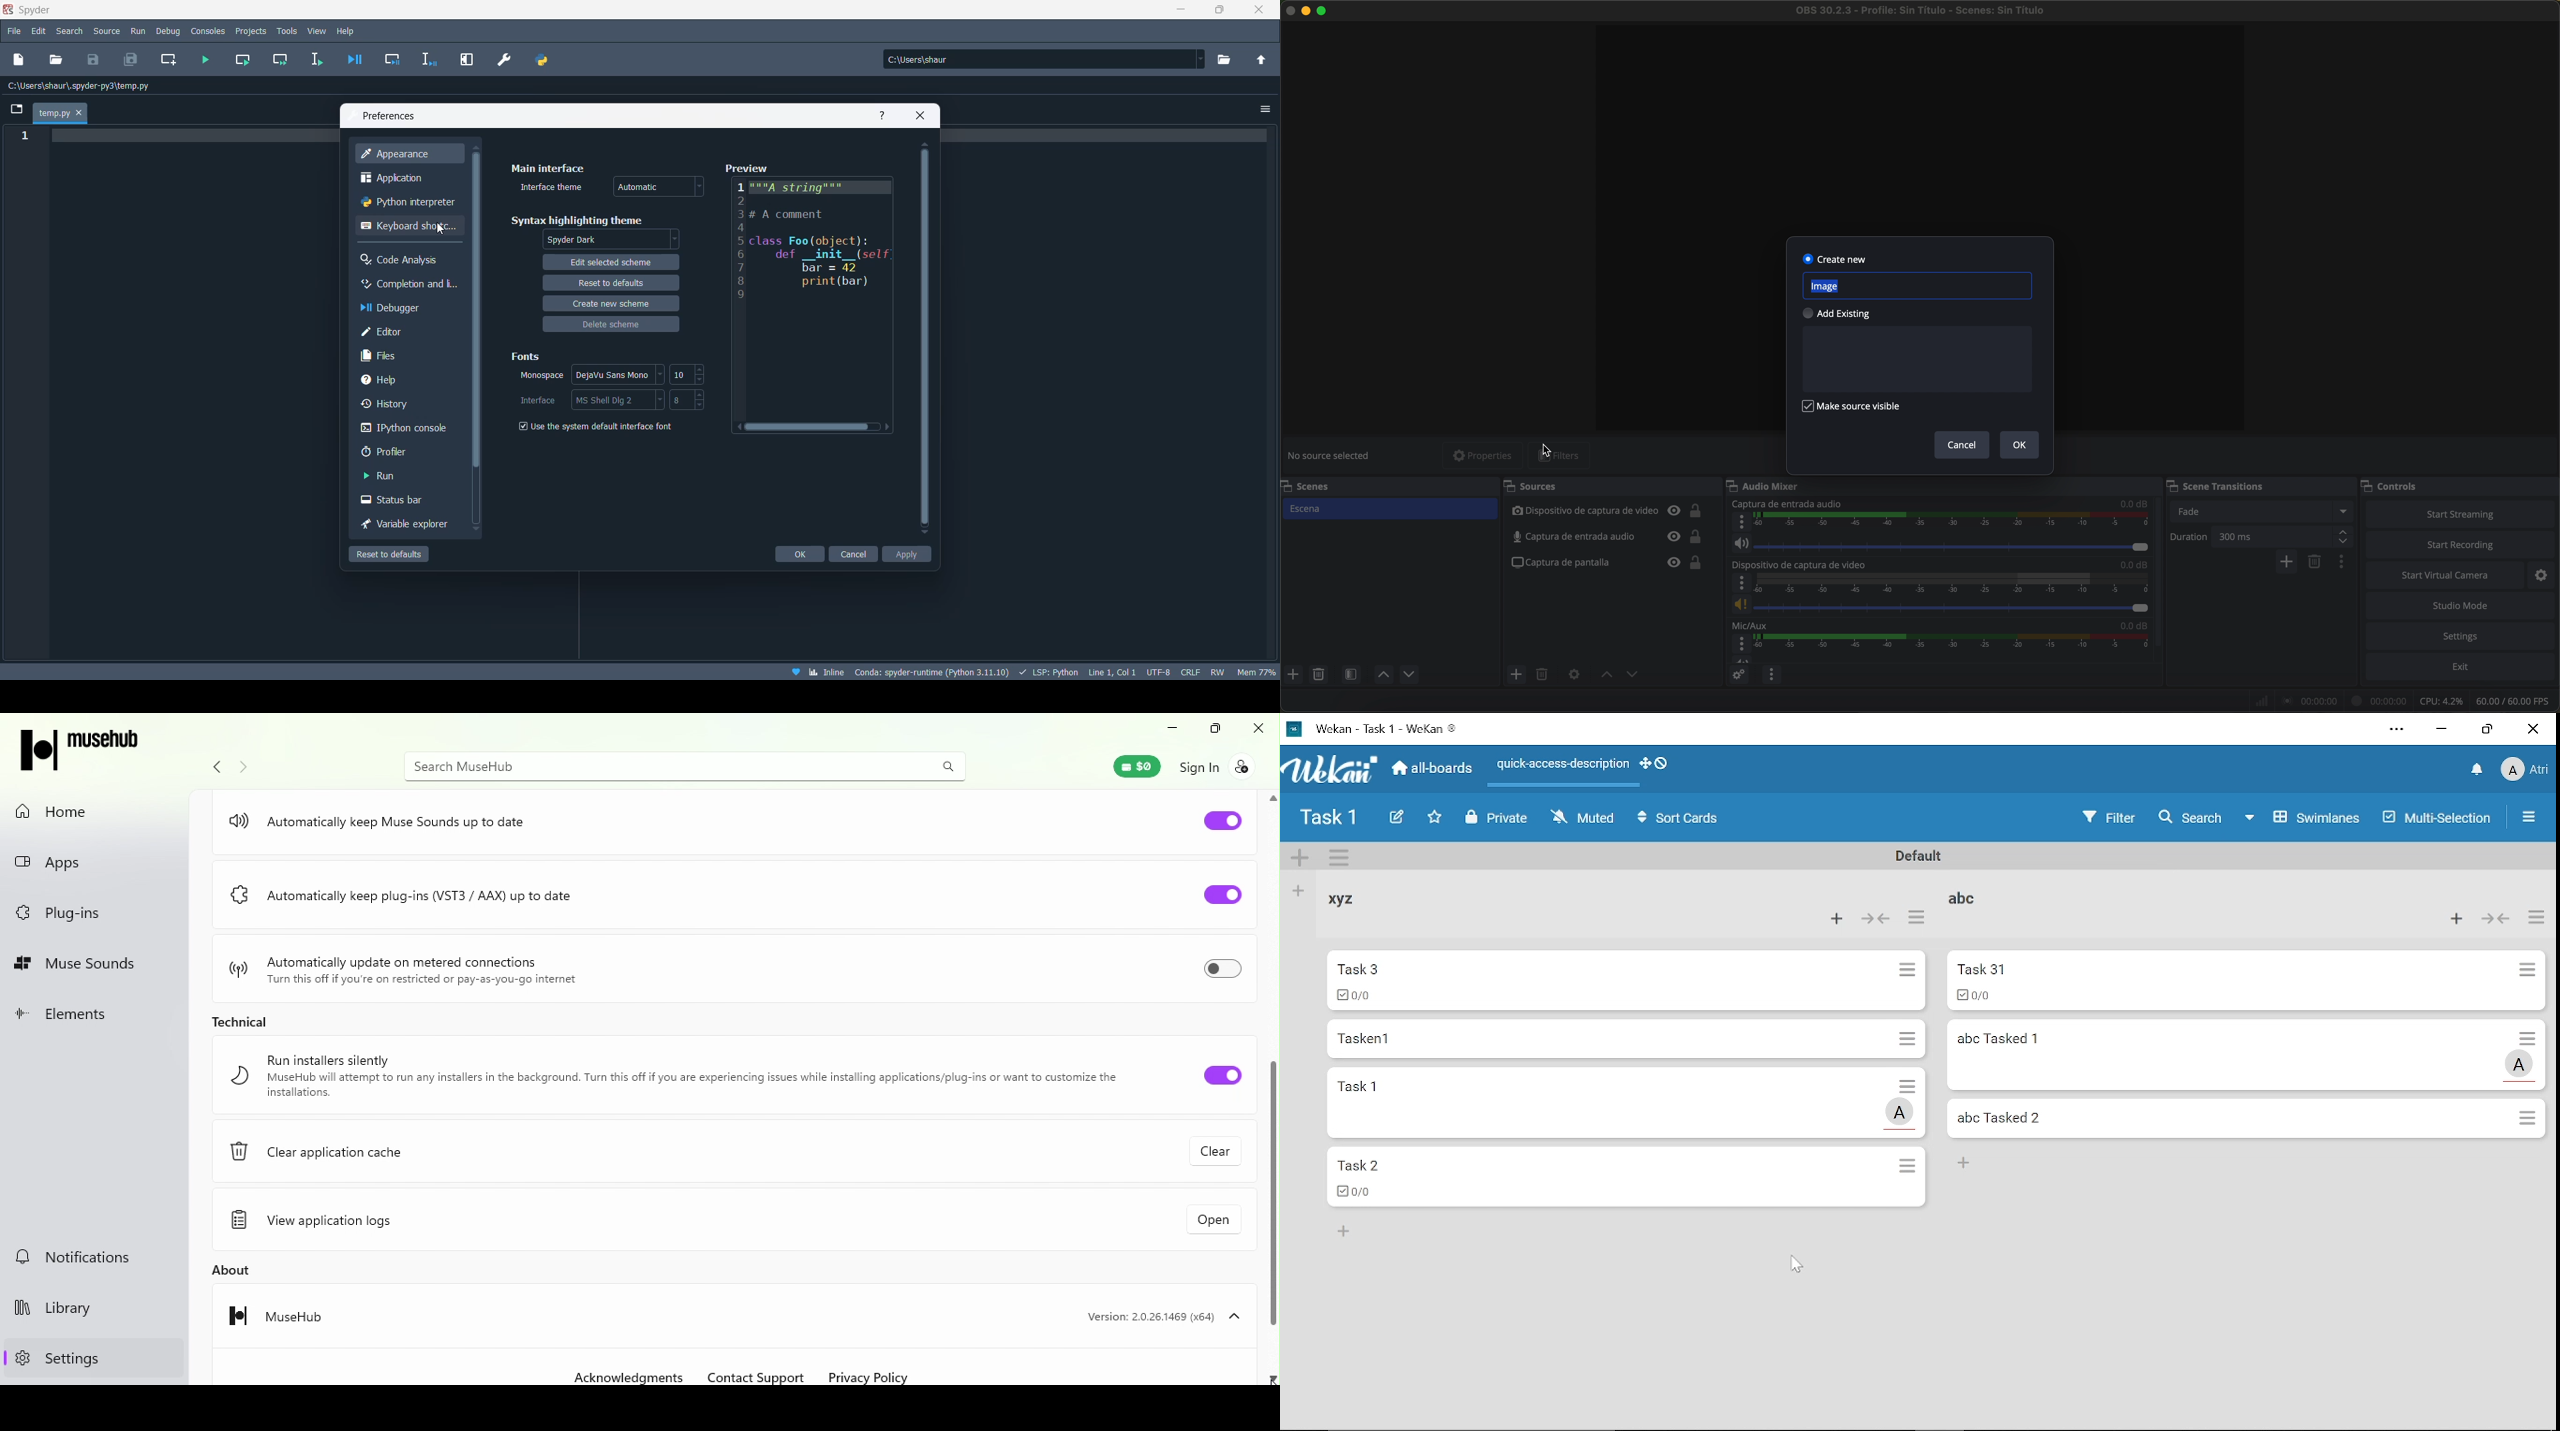 This screenshot has width=2576, height=1456. Describe the element at coordinates (1939, 605) in the screenshot. I see `vol` at that location.